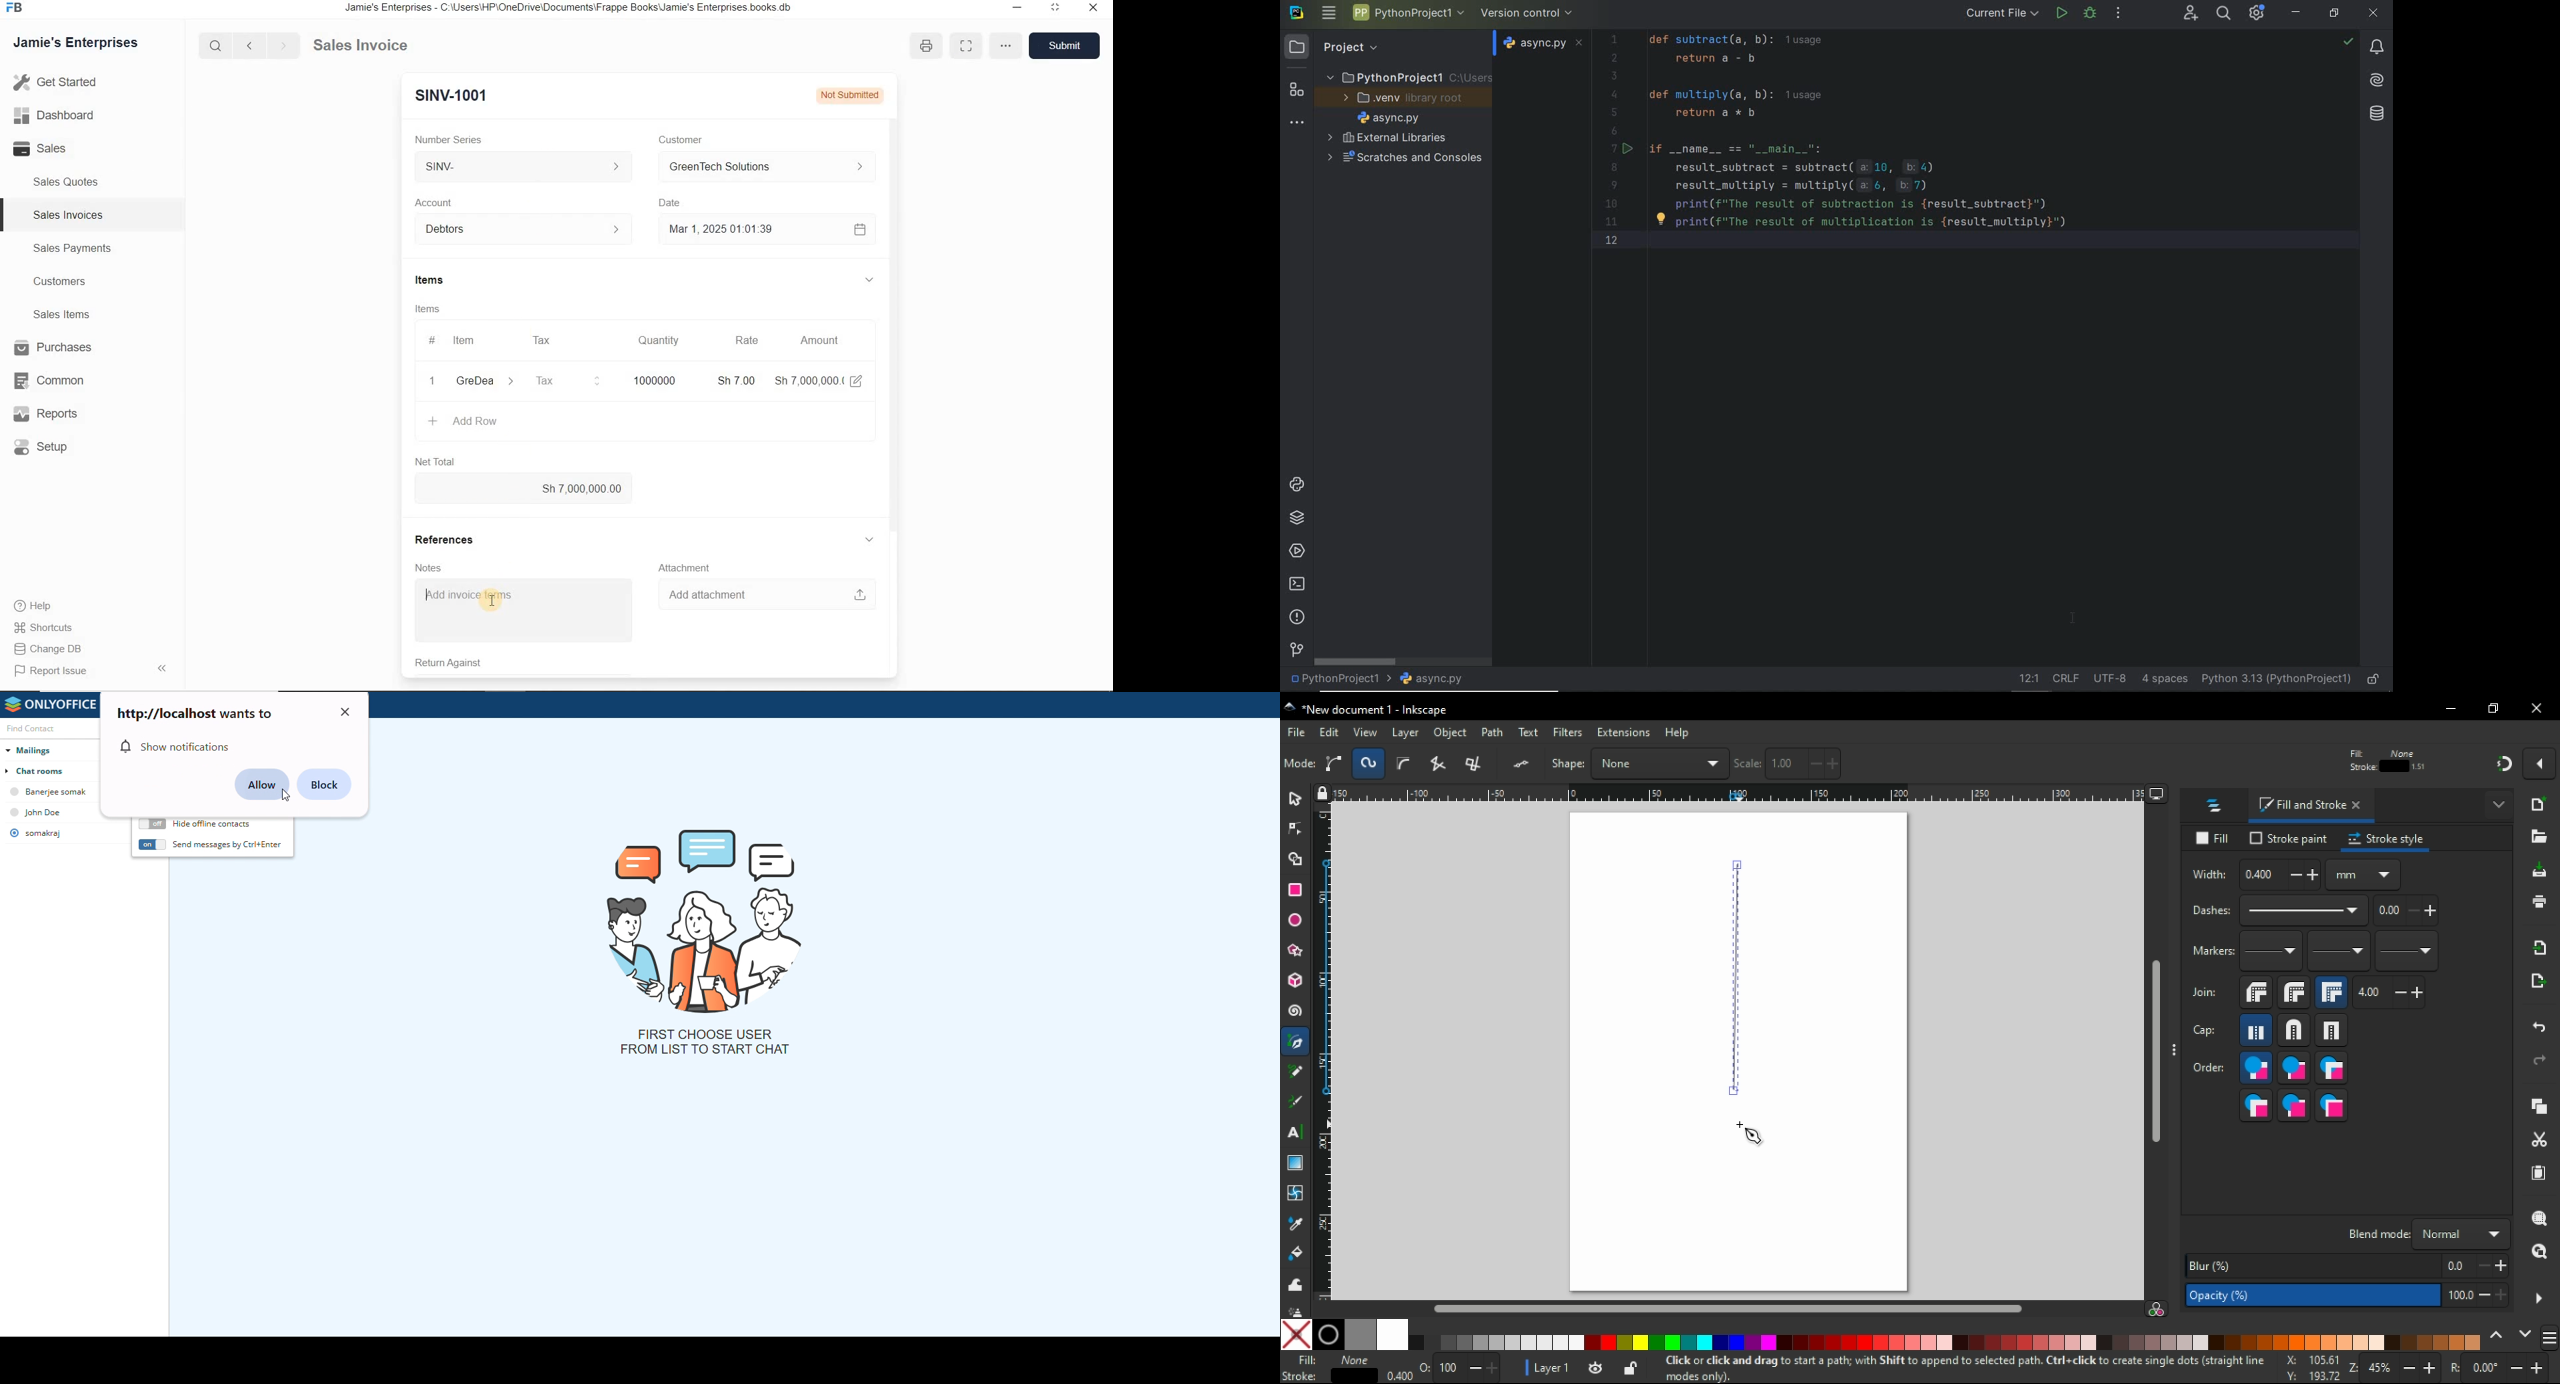  I want to click on submit, so click(1067, 45).